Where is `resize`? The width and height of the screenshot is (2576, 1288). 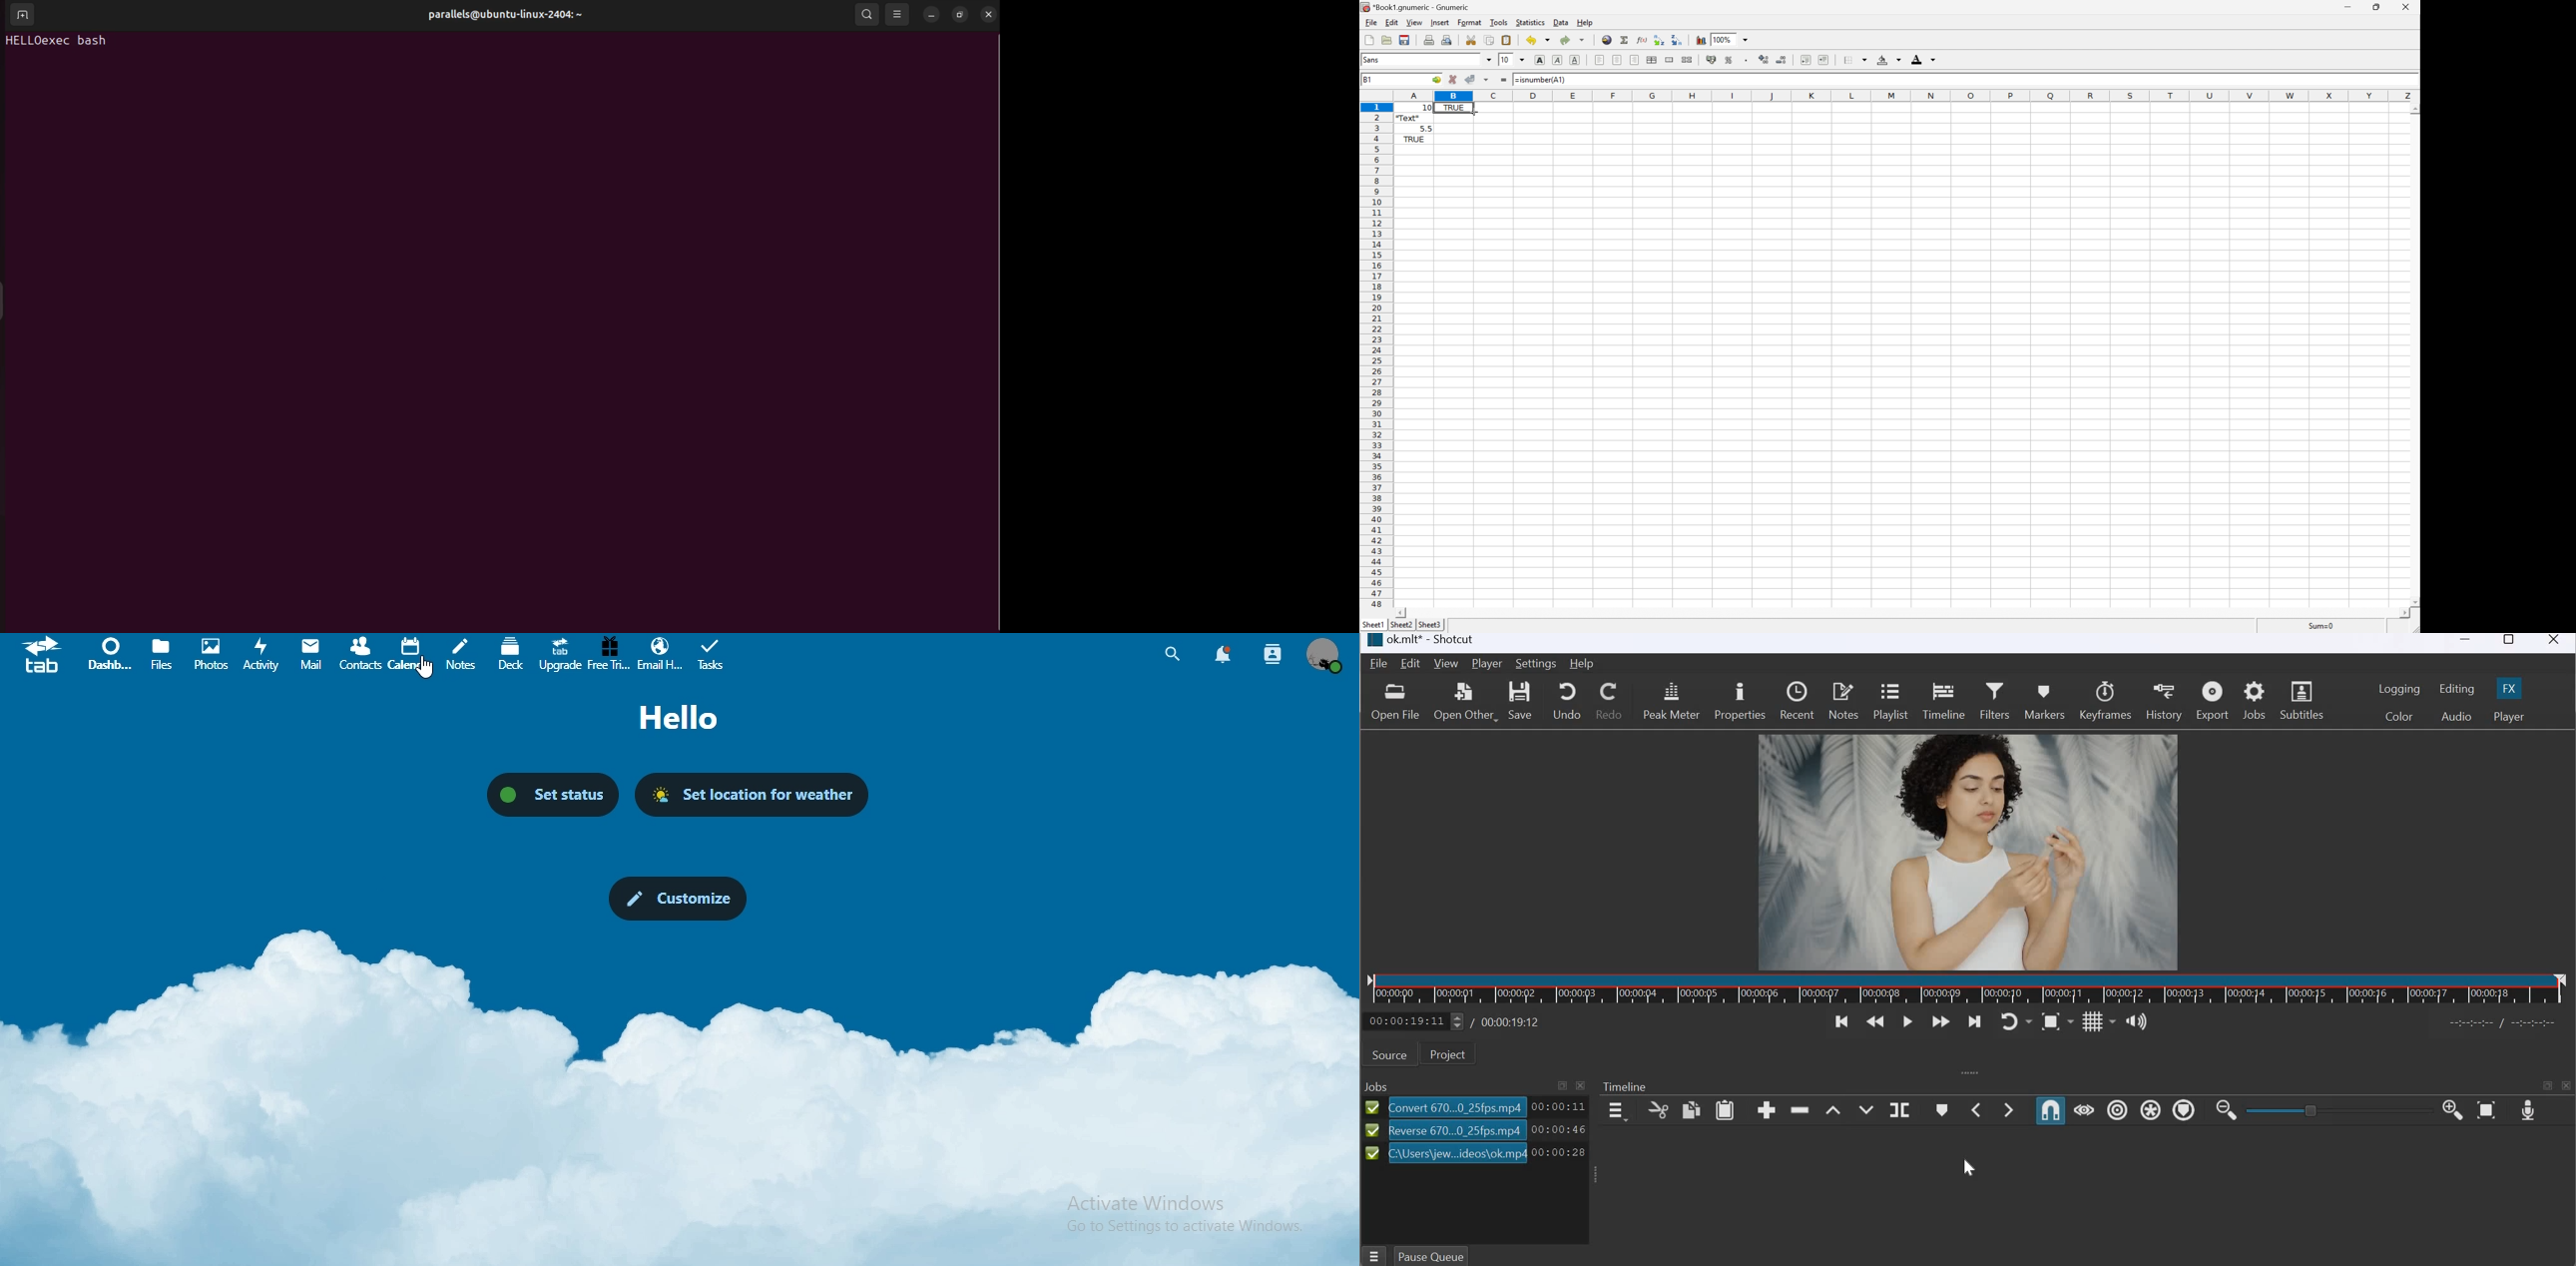
resize is located at coordinates (962, 13).